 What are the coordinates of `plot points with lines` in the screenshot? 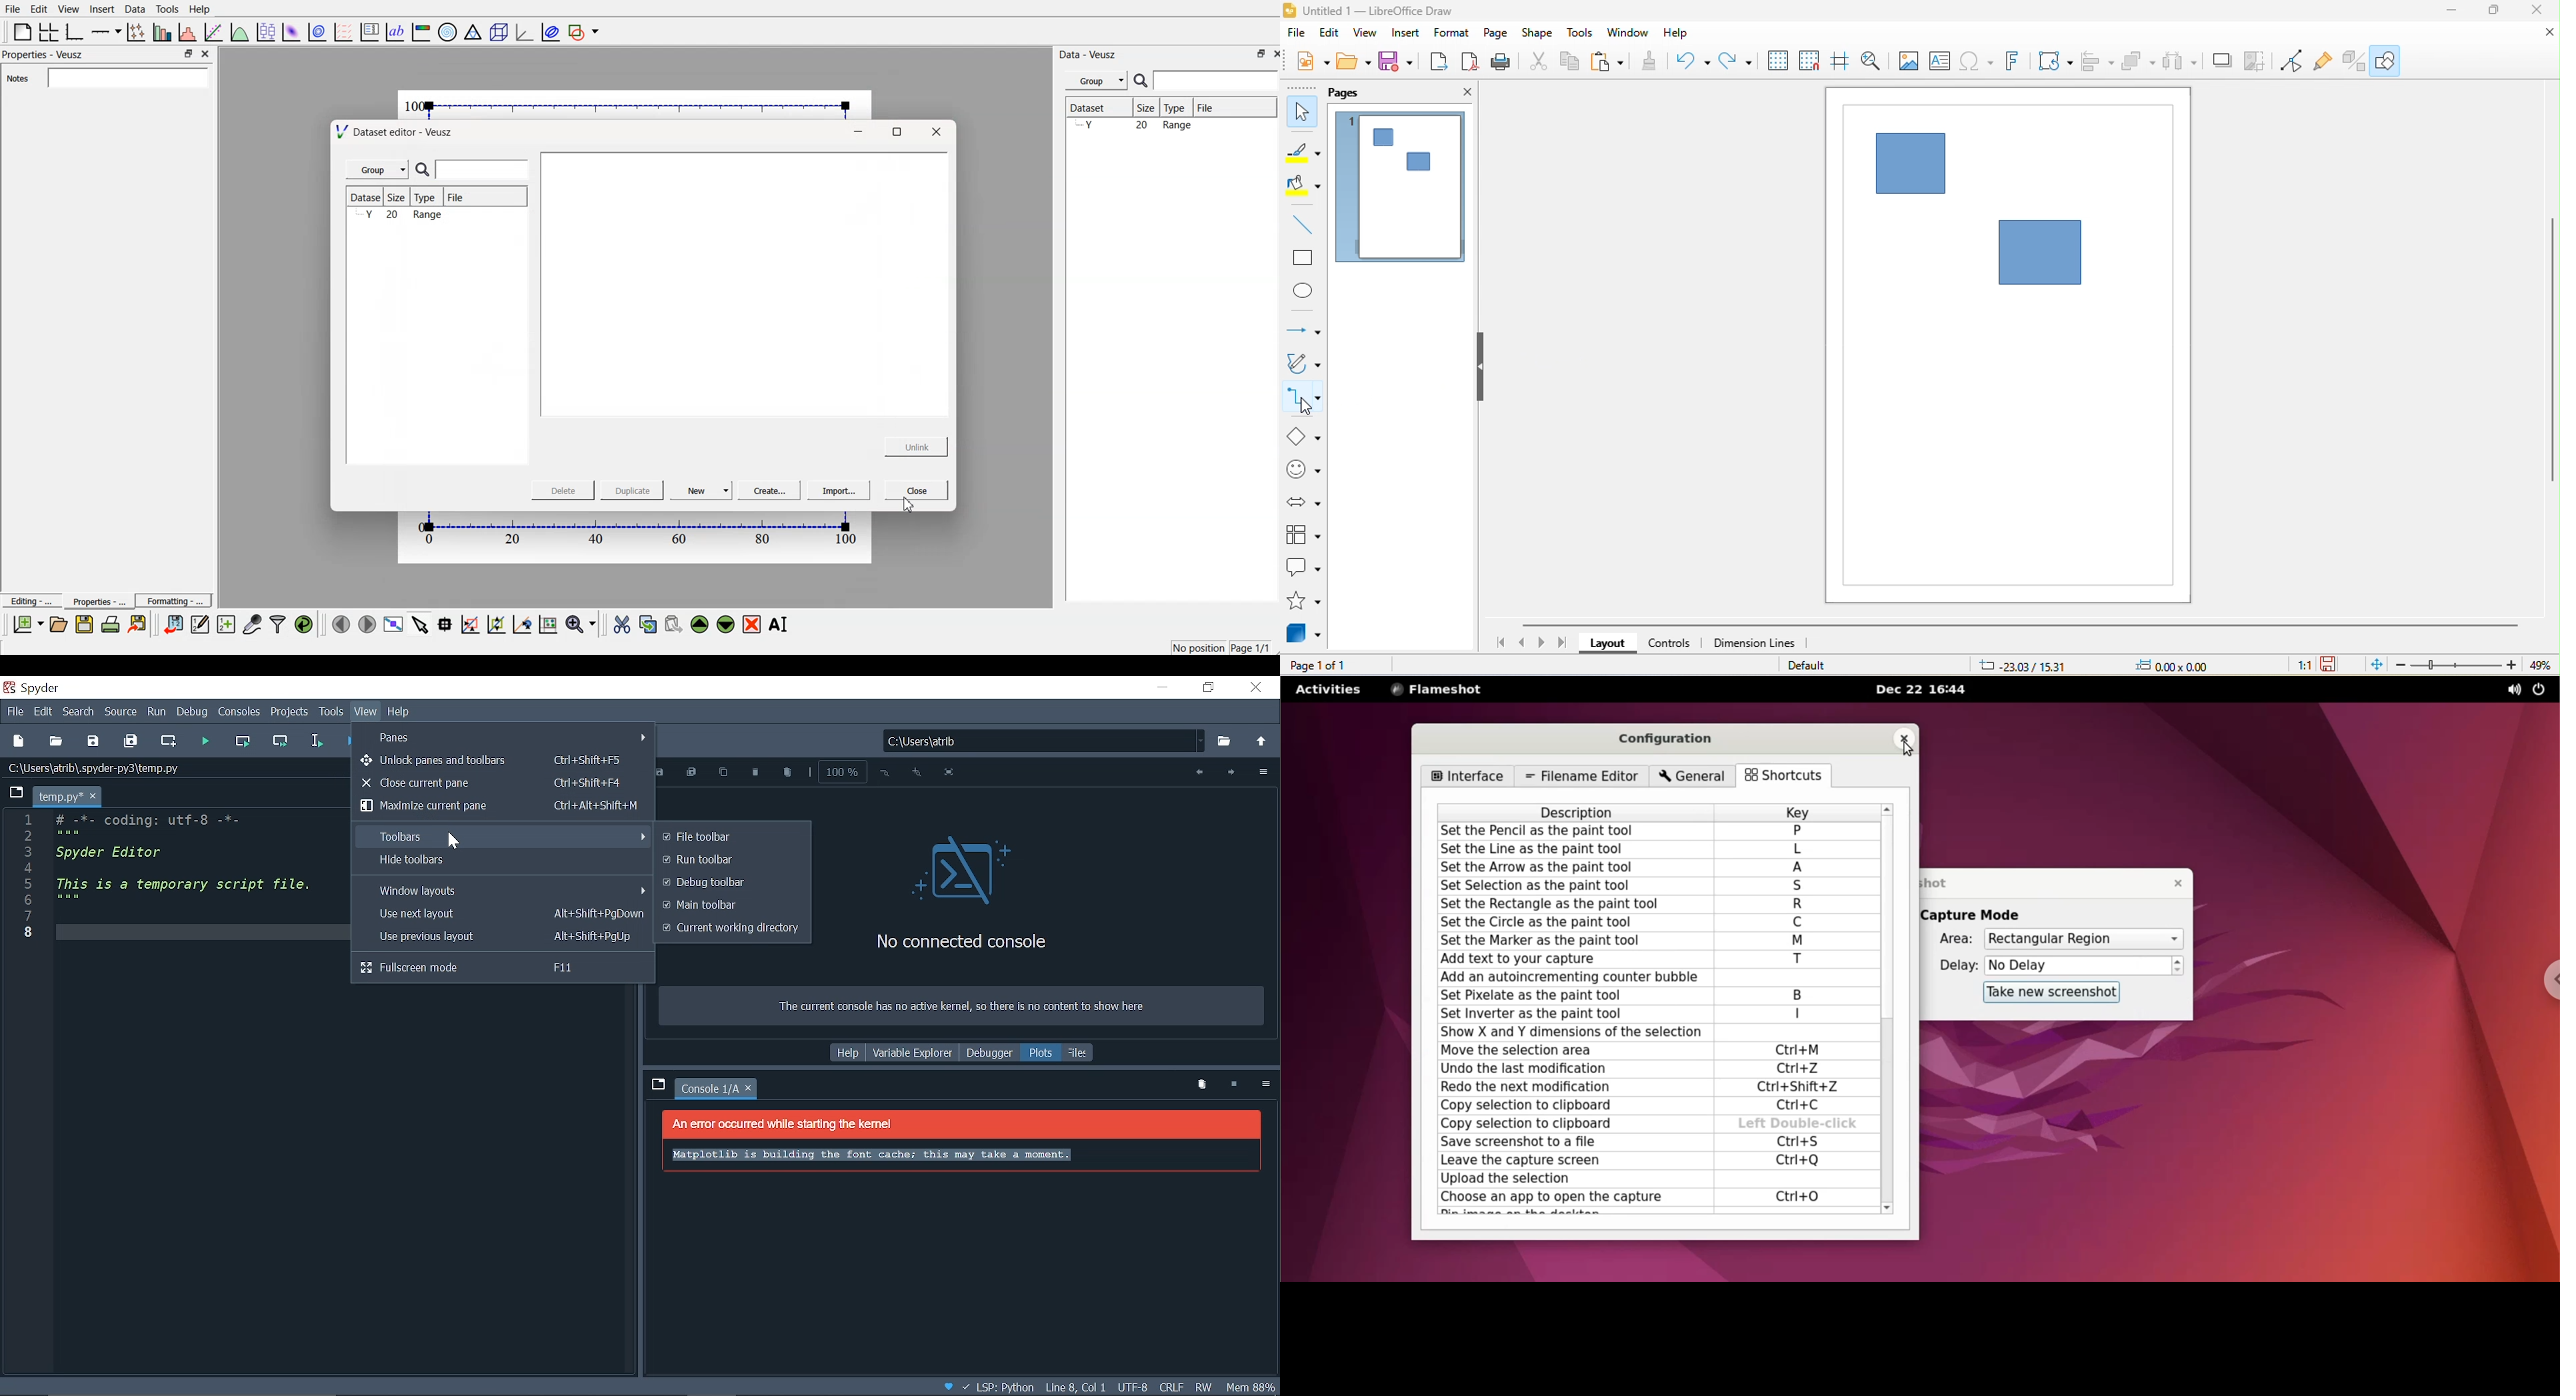 It's located at (137, 32).